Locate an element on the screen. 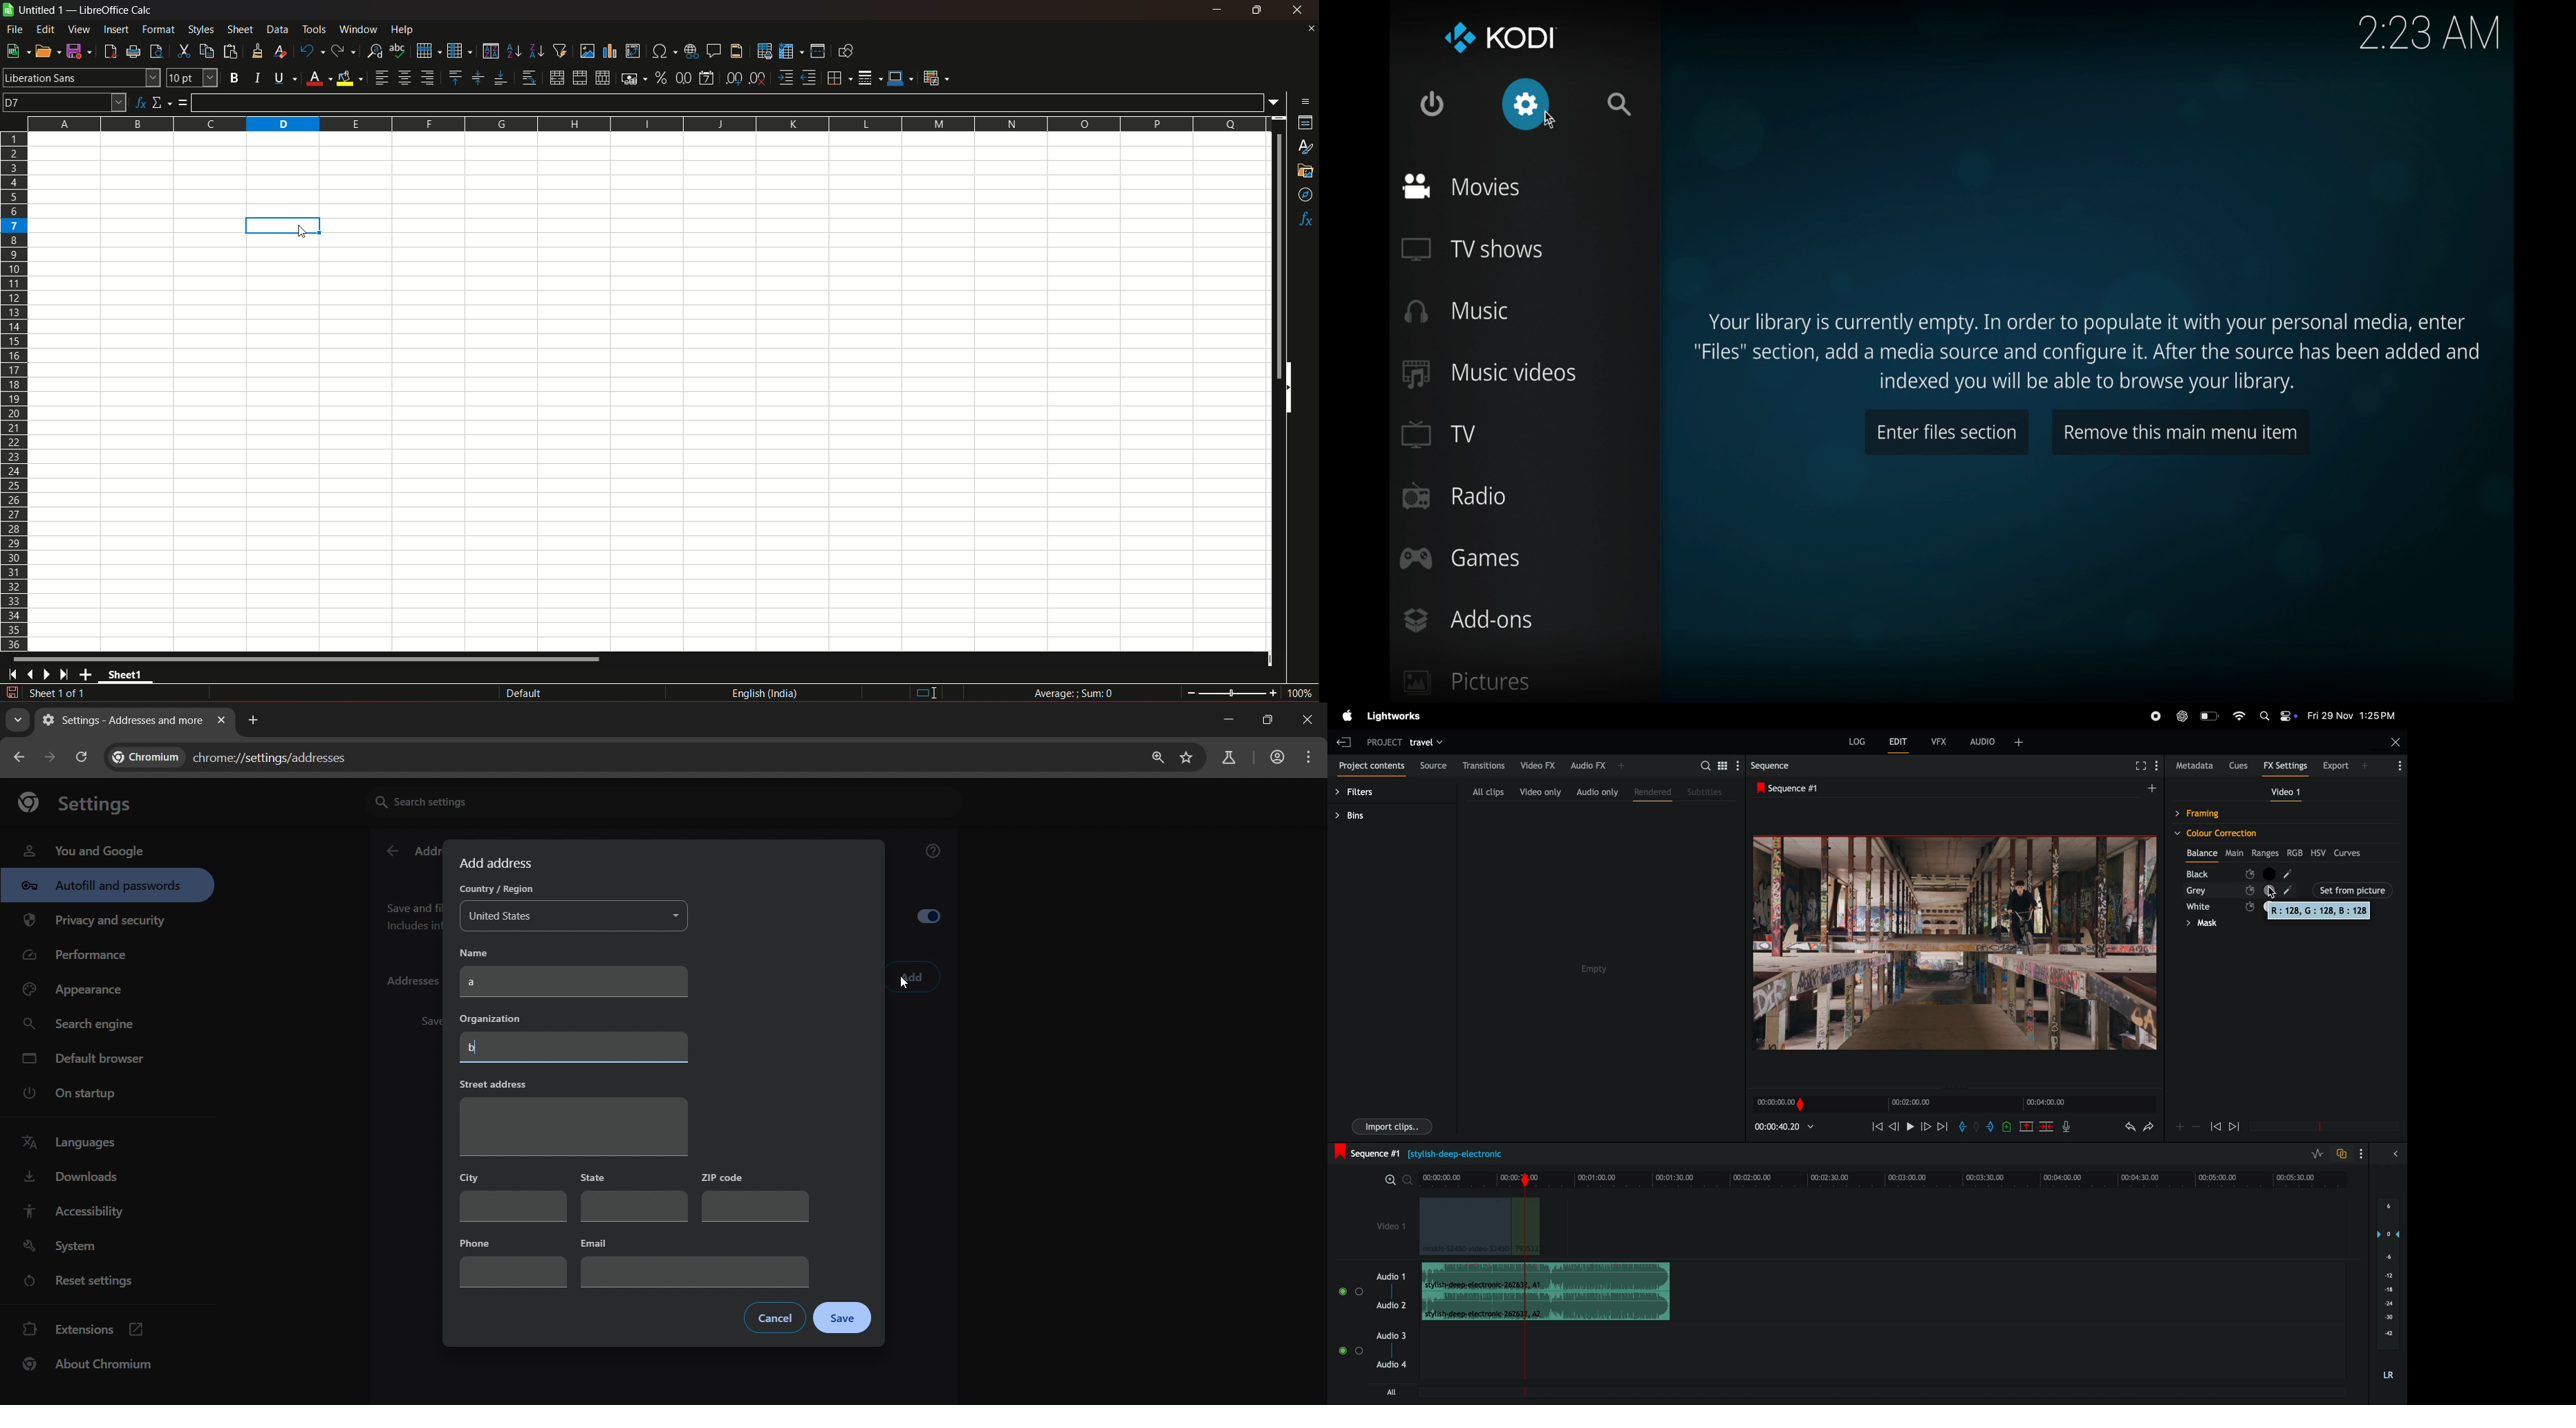  enter files section is located at coordinates (1947, 433).